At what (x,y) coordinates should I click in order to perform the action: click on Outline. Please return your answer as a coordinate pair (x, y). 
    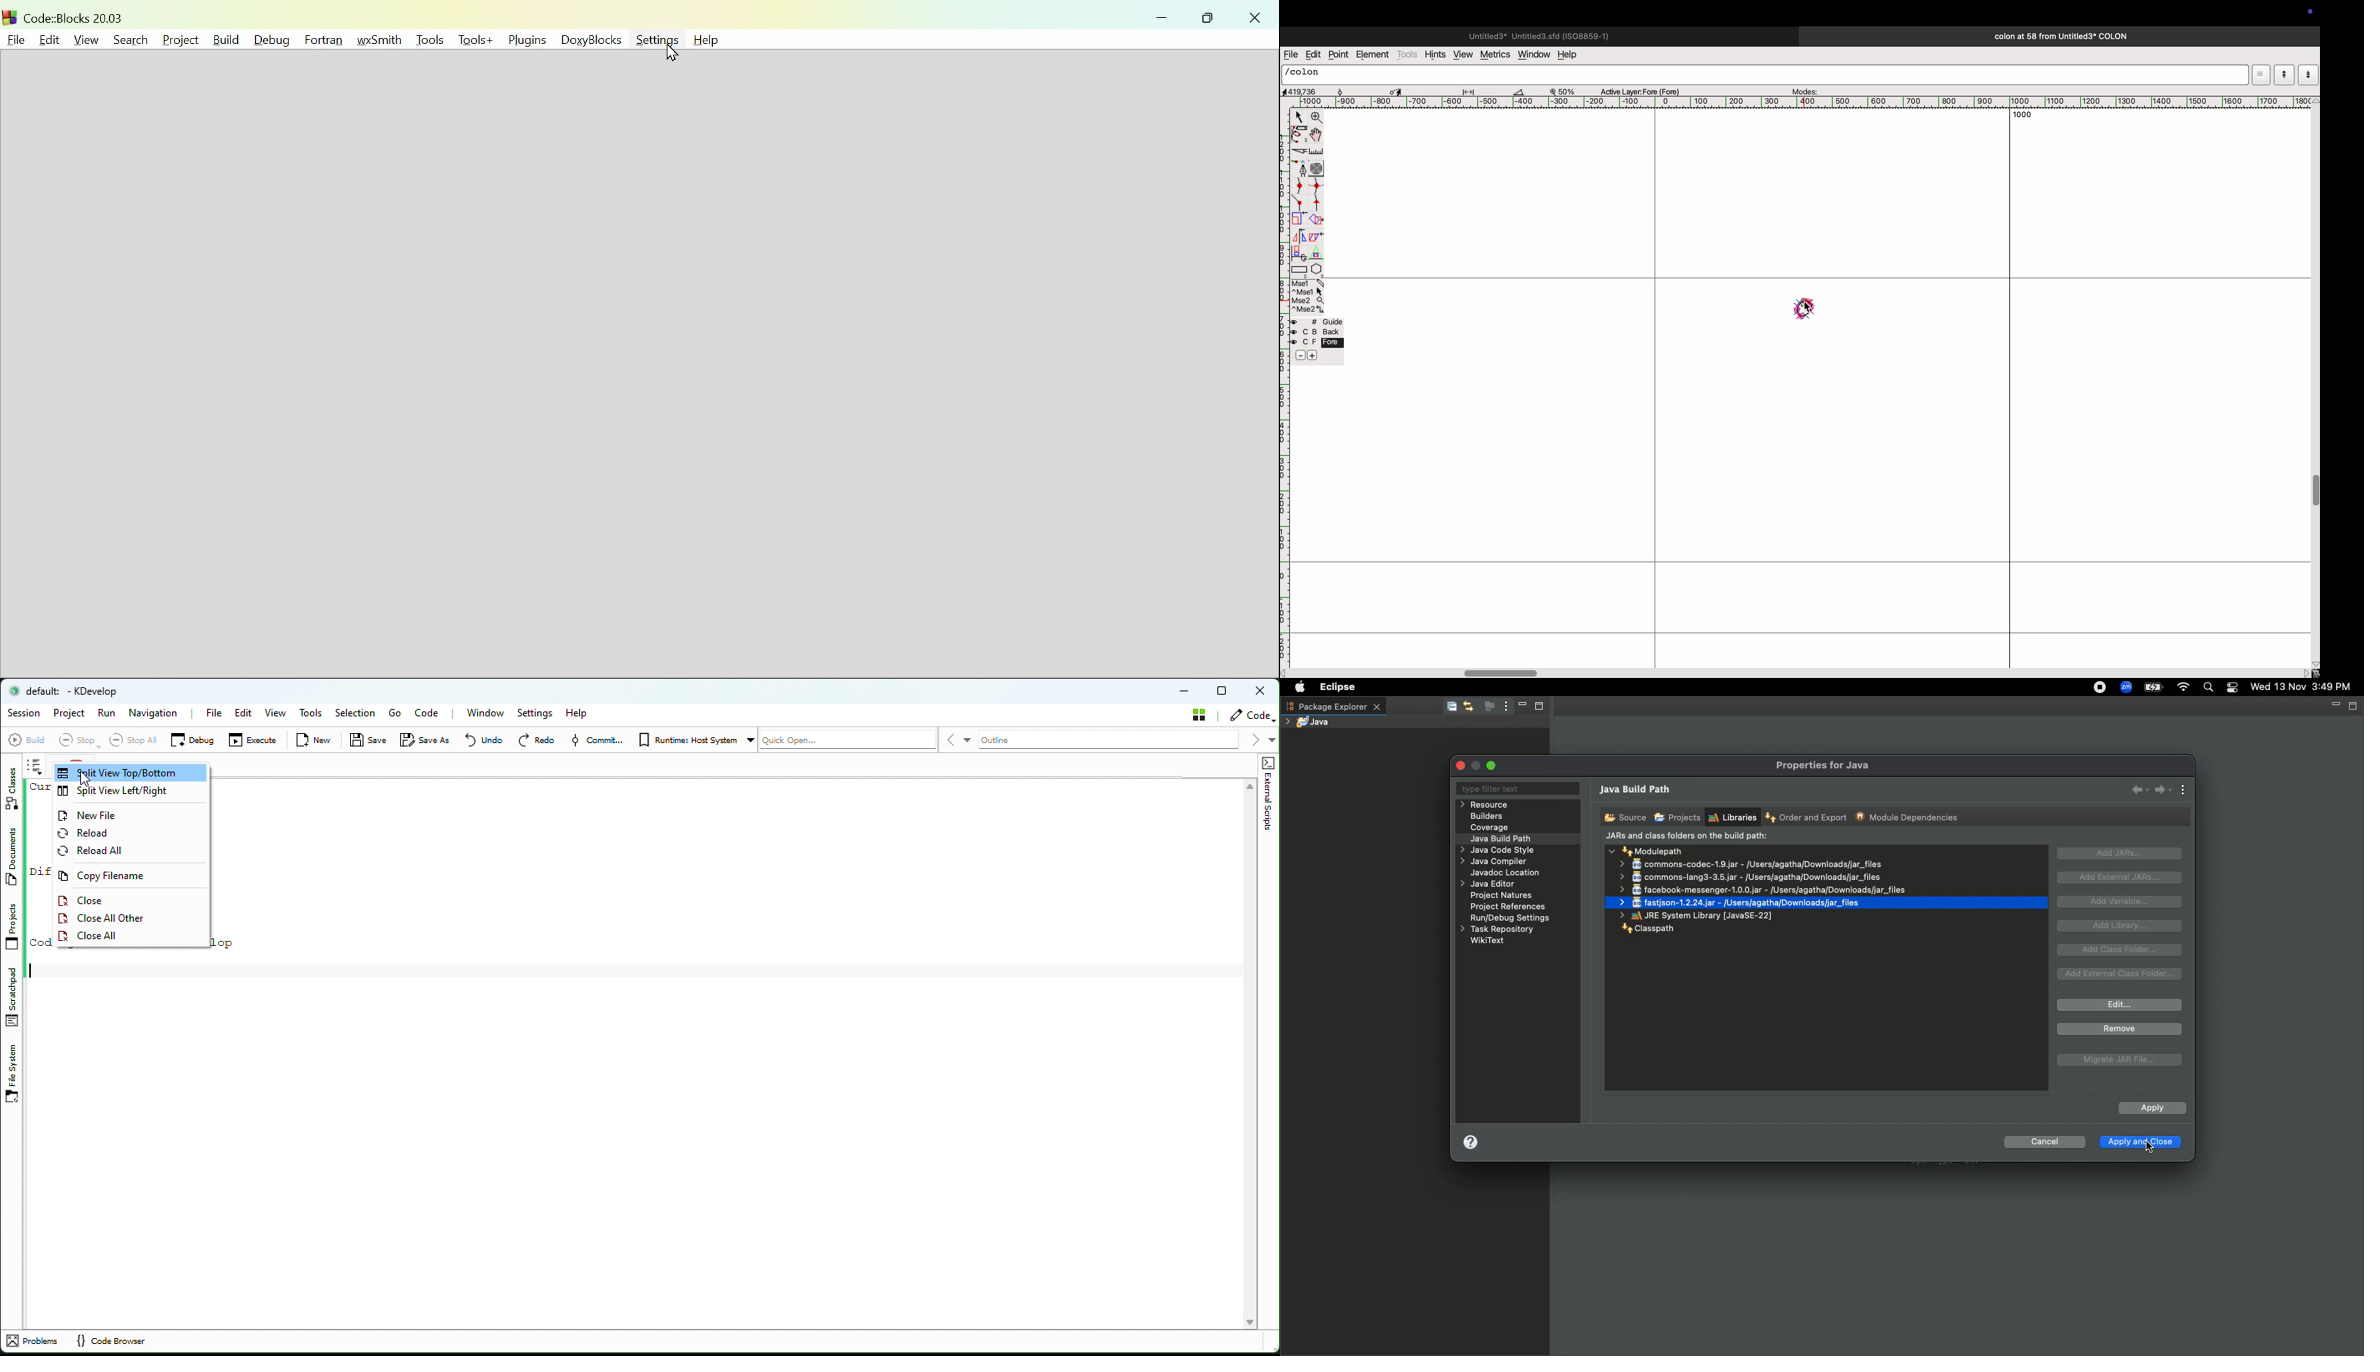
    Looking at the image, I should click on (1113, 740).